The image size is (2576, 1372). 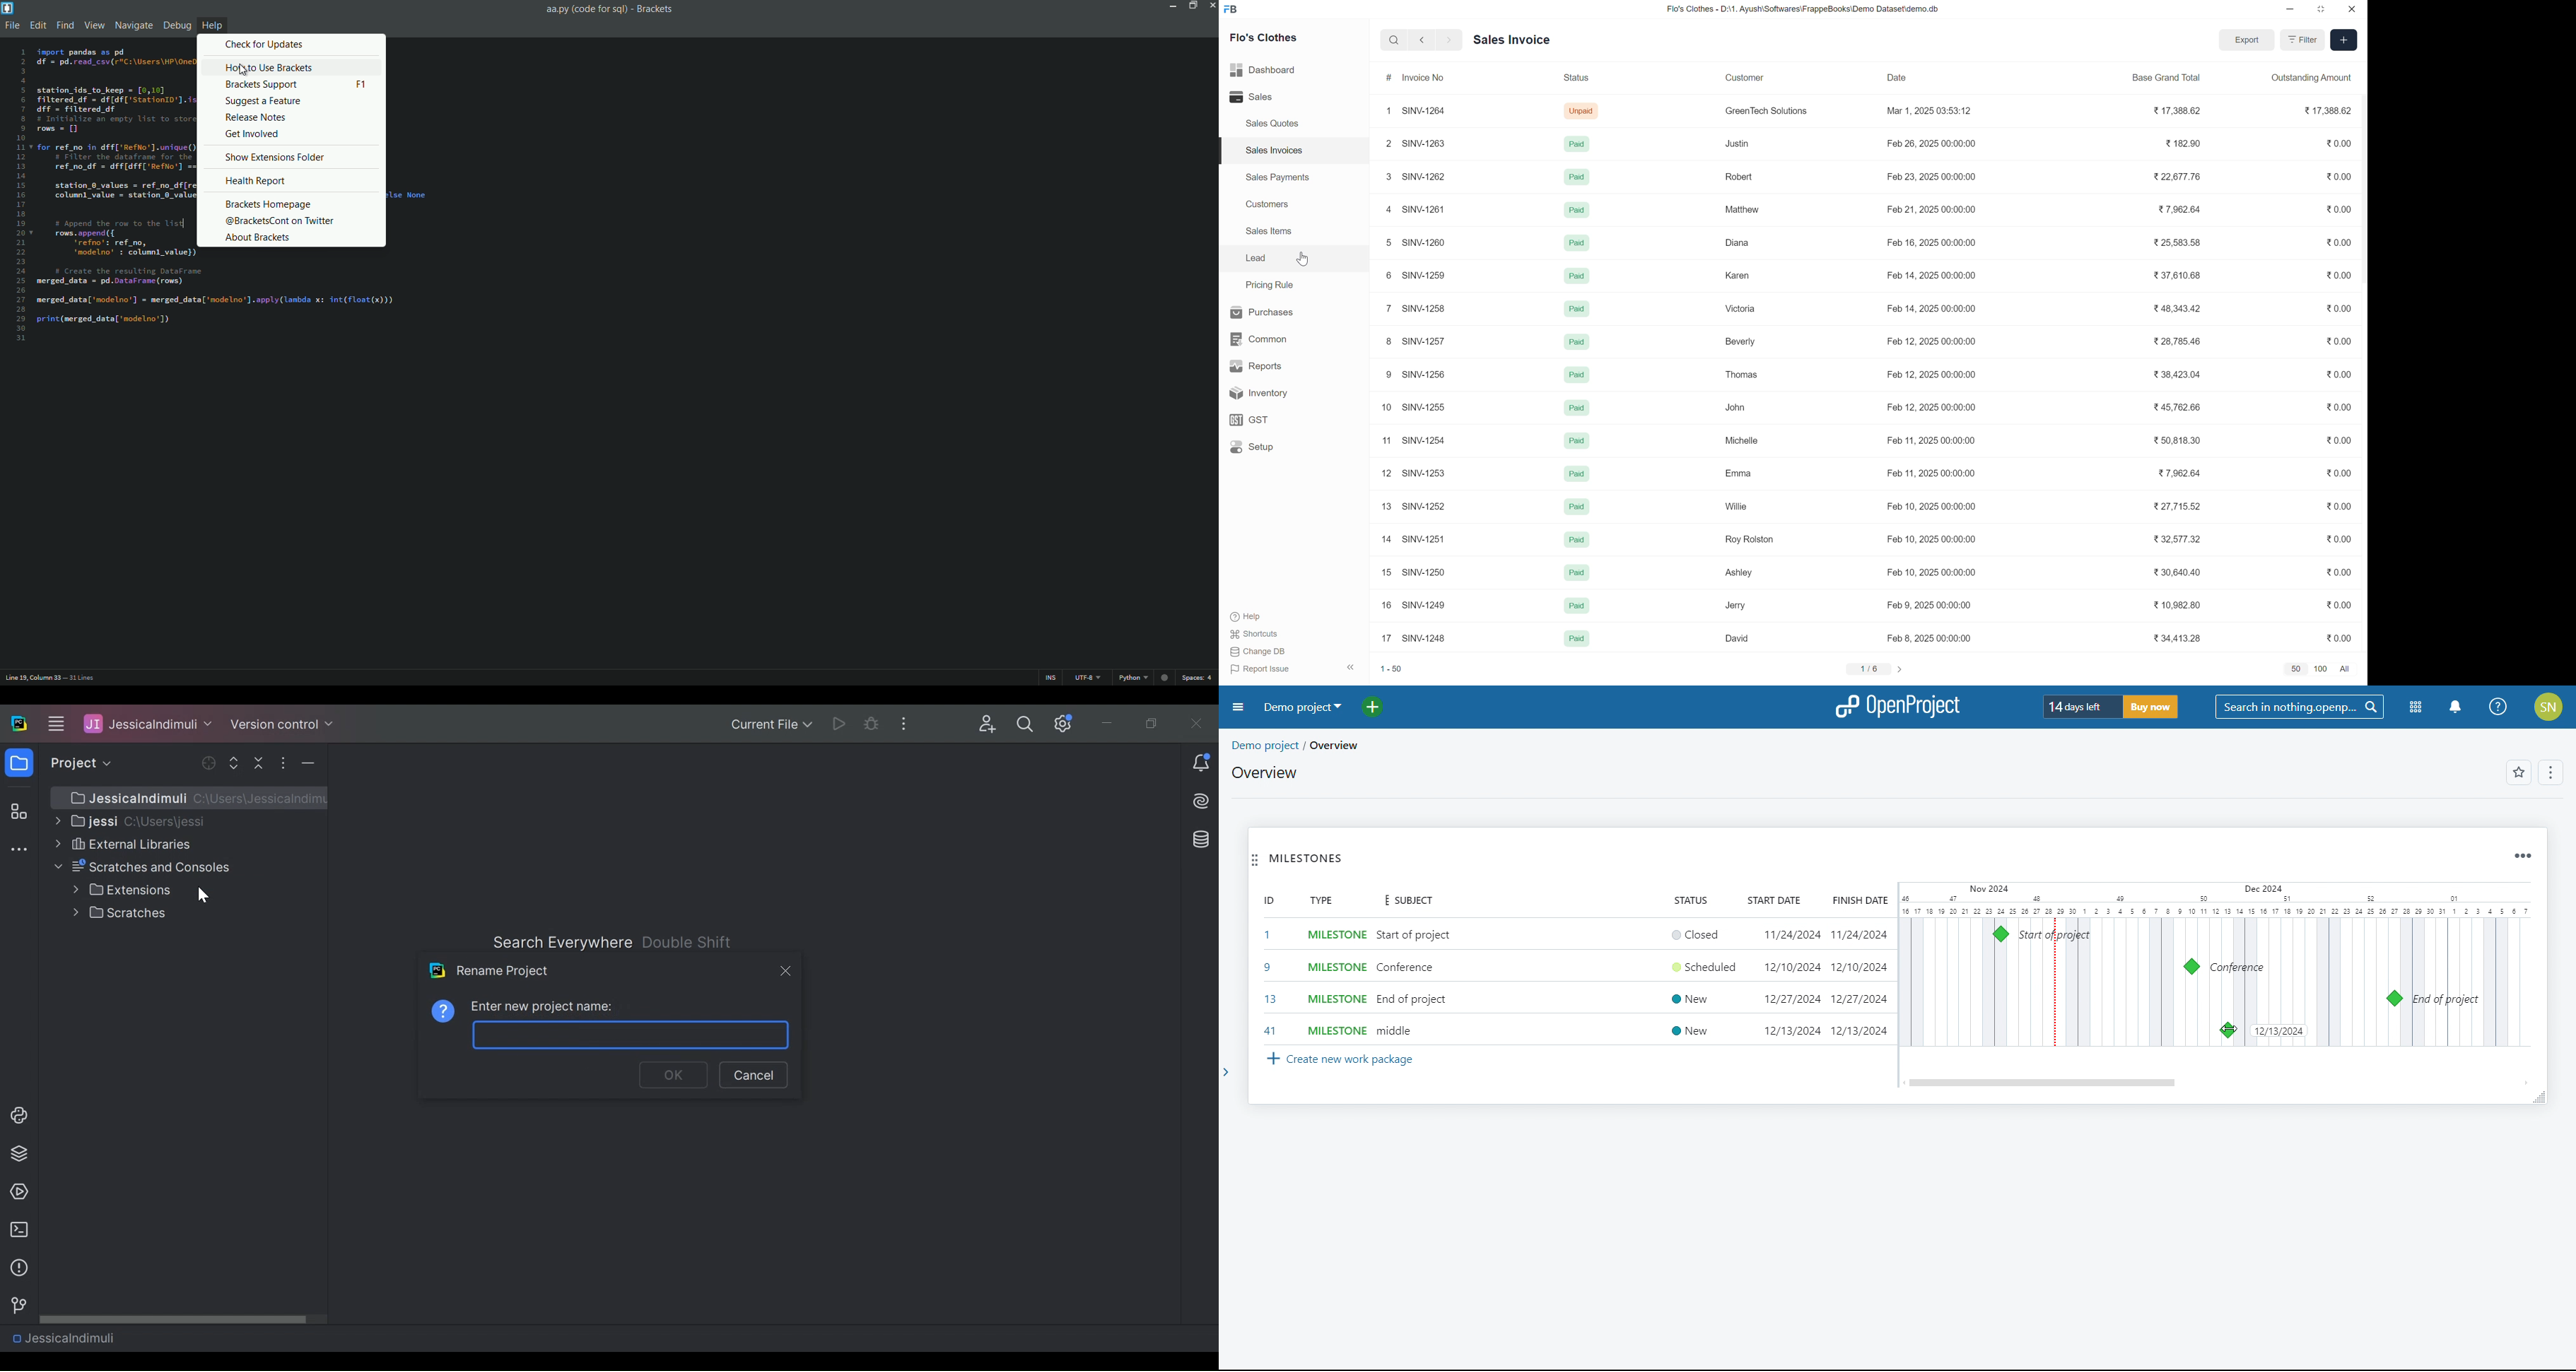 What do you see at coordinates (1700, 983) in the screenshot?
I see `set status` at bounding box center [1700, 983].